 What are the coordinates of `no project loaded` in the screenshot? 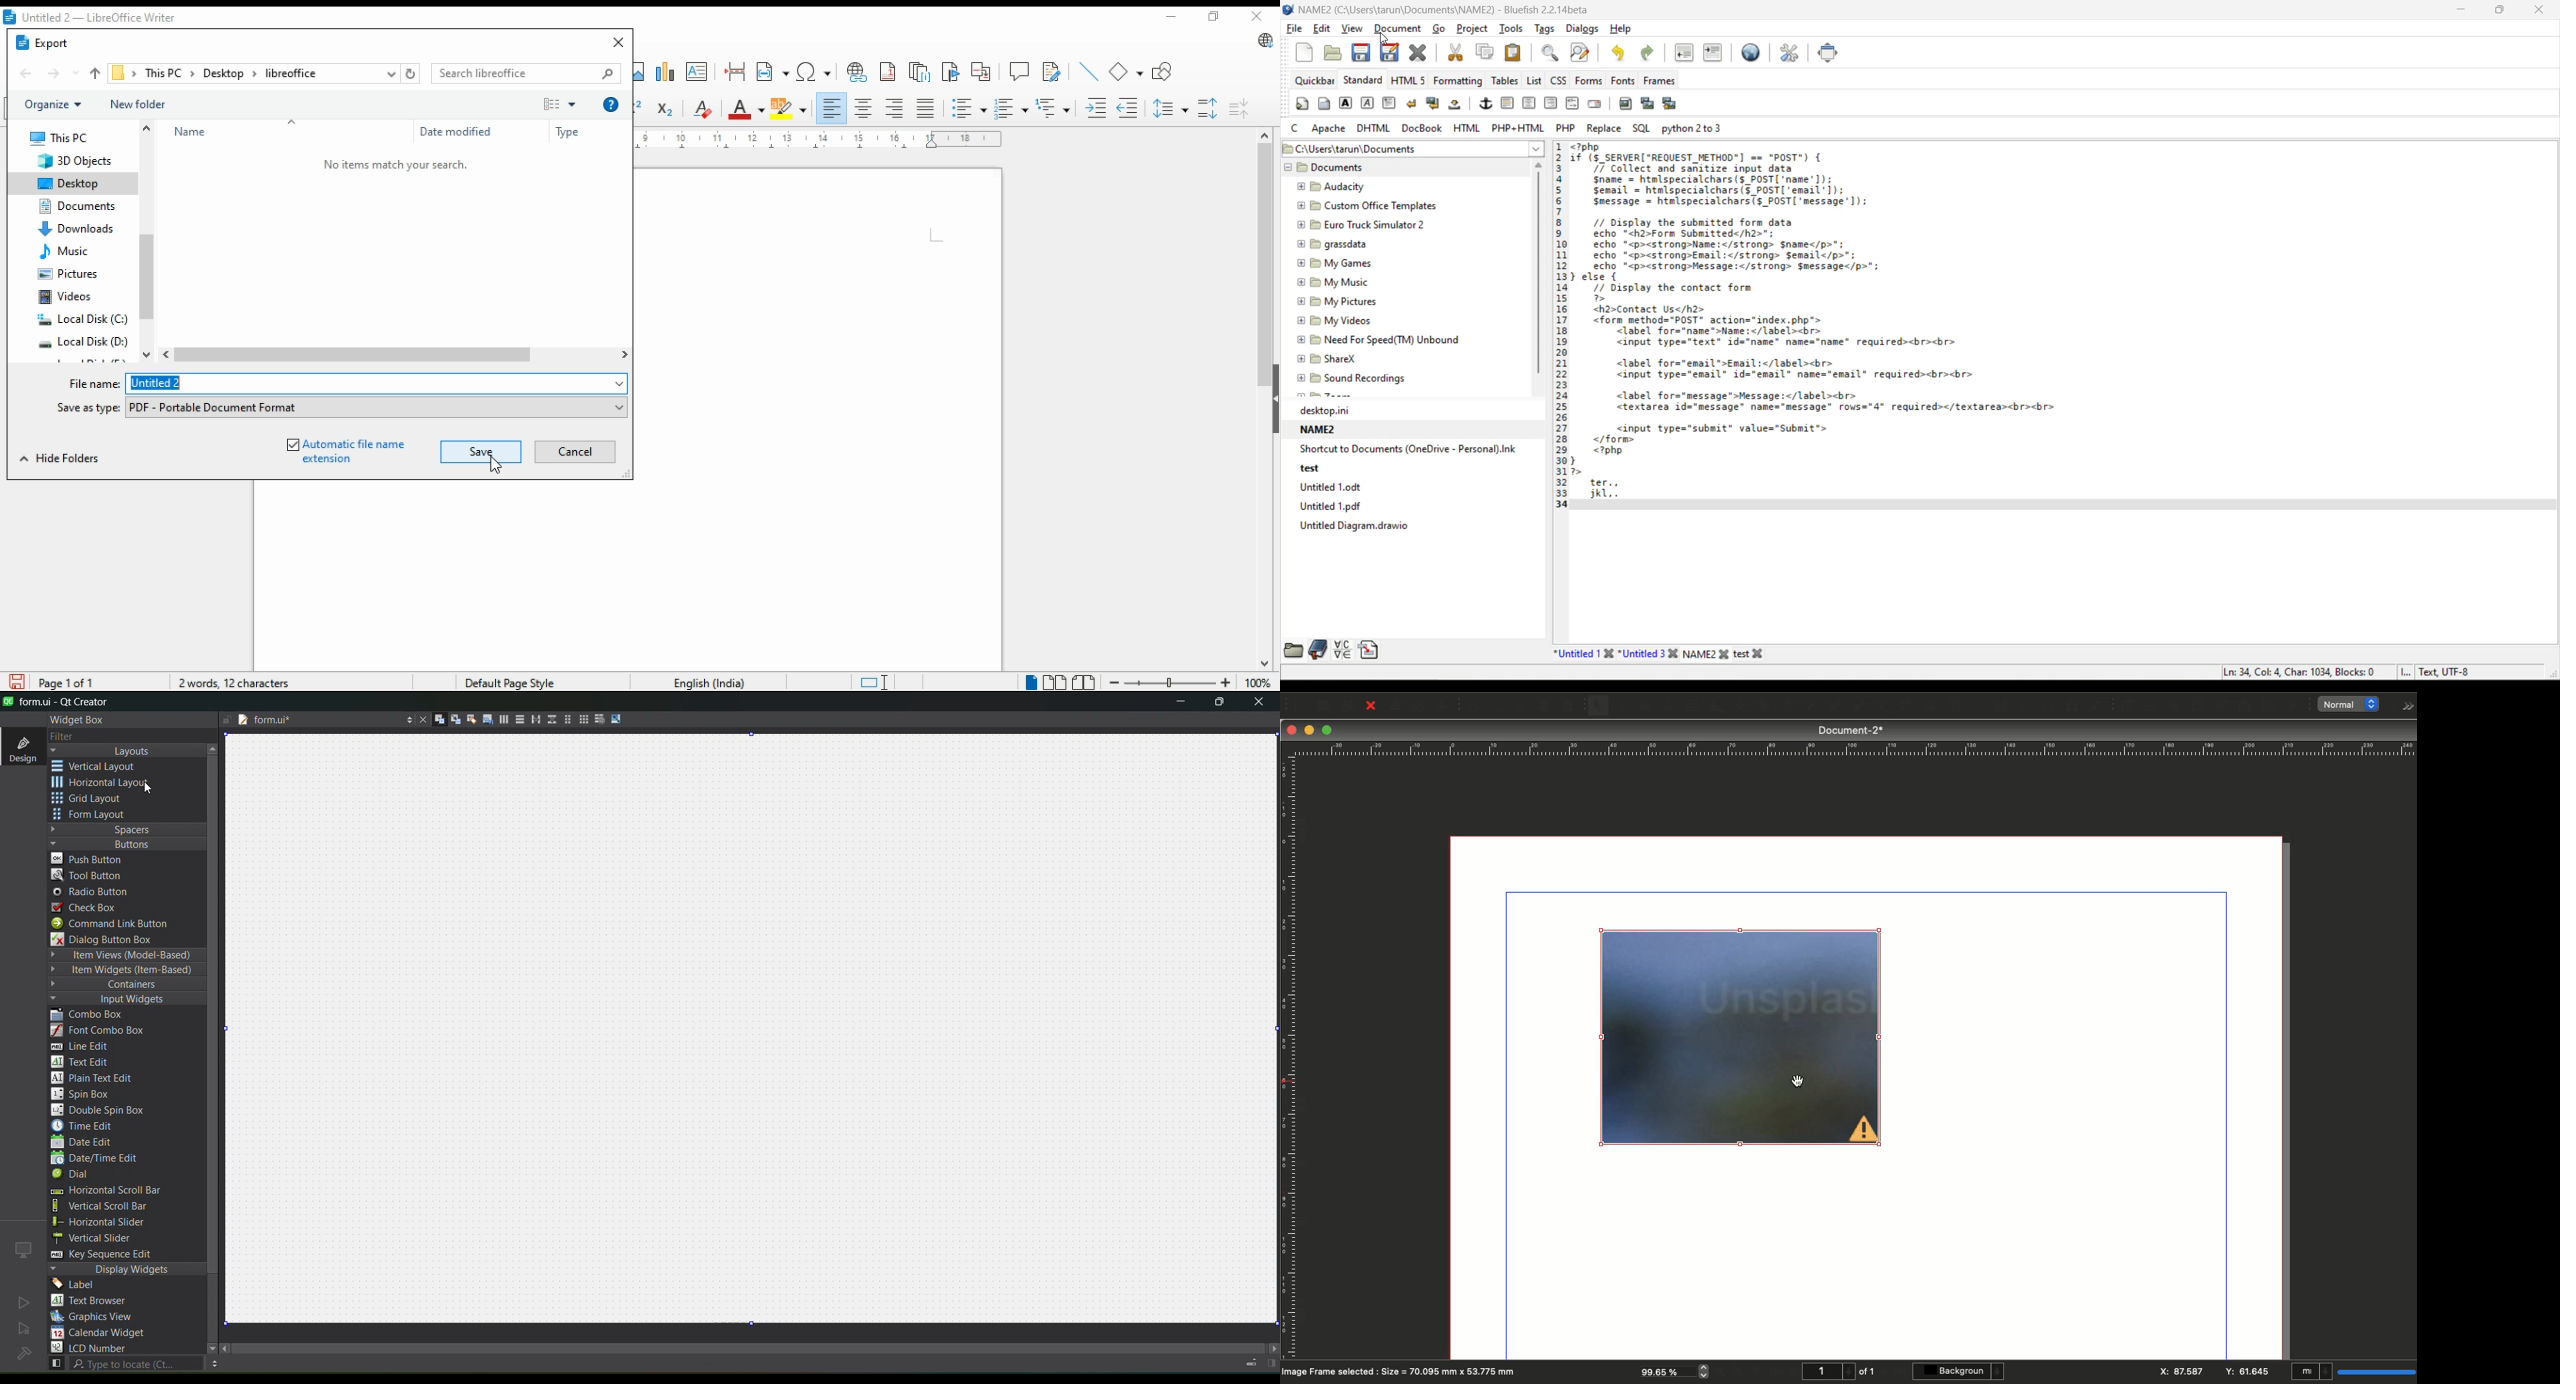 It's located at (23, 1354).